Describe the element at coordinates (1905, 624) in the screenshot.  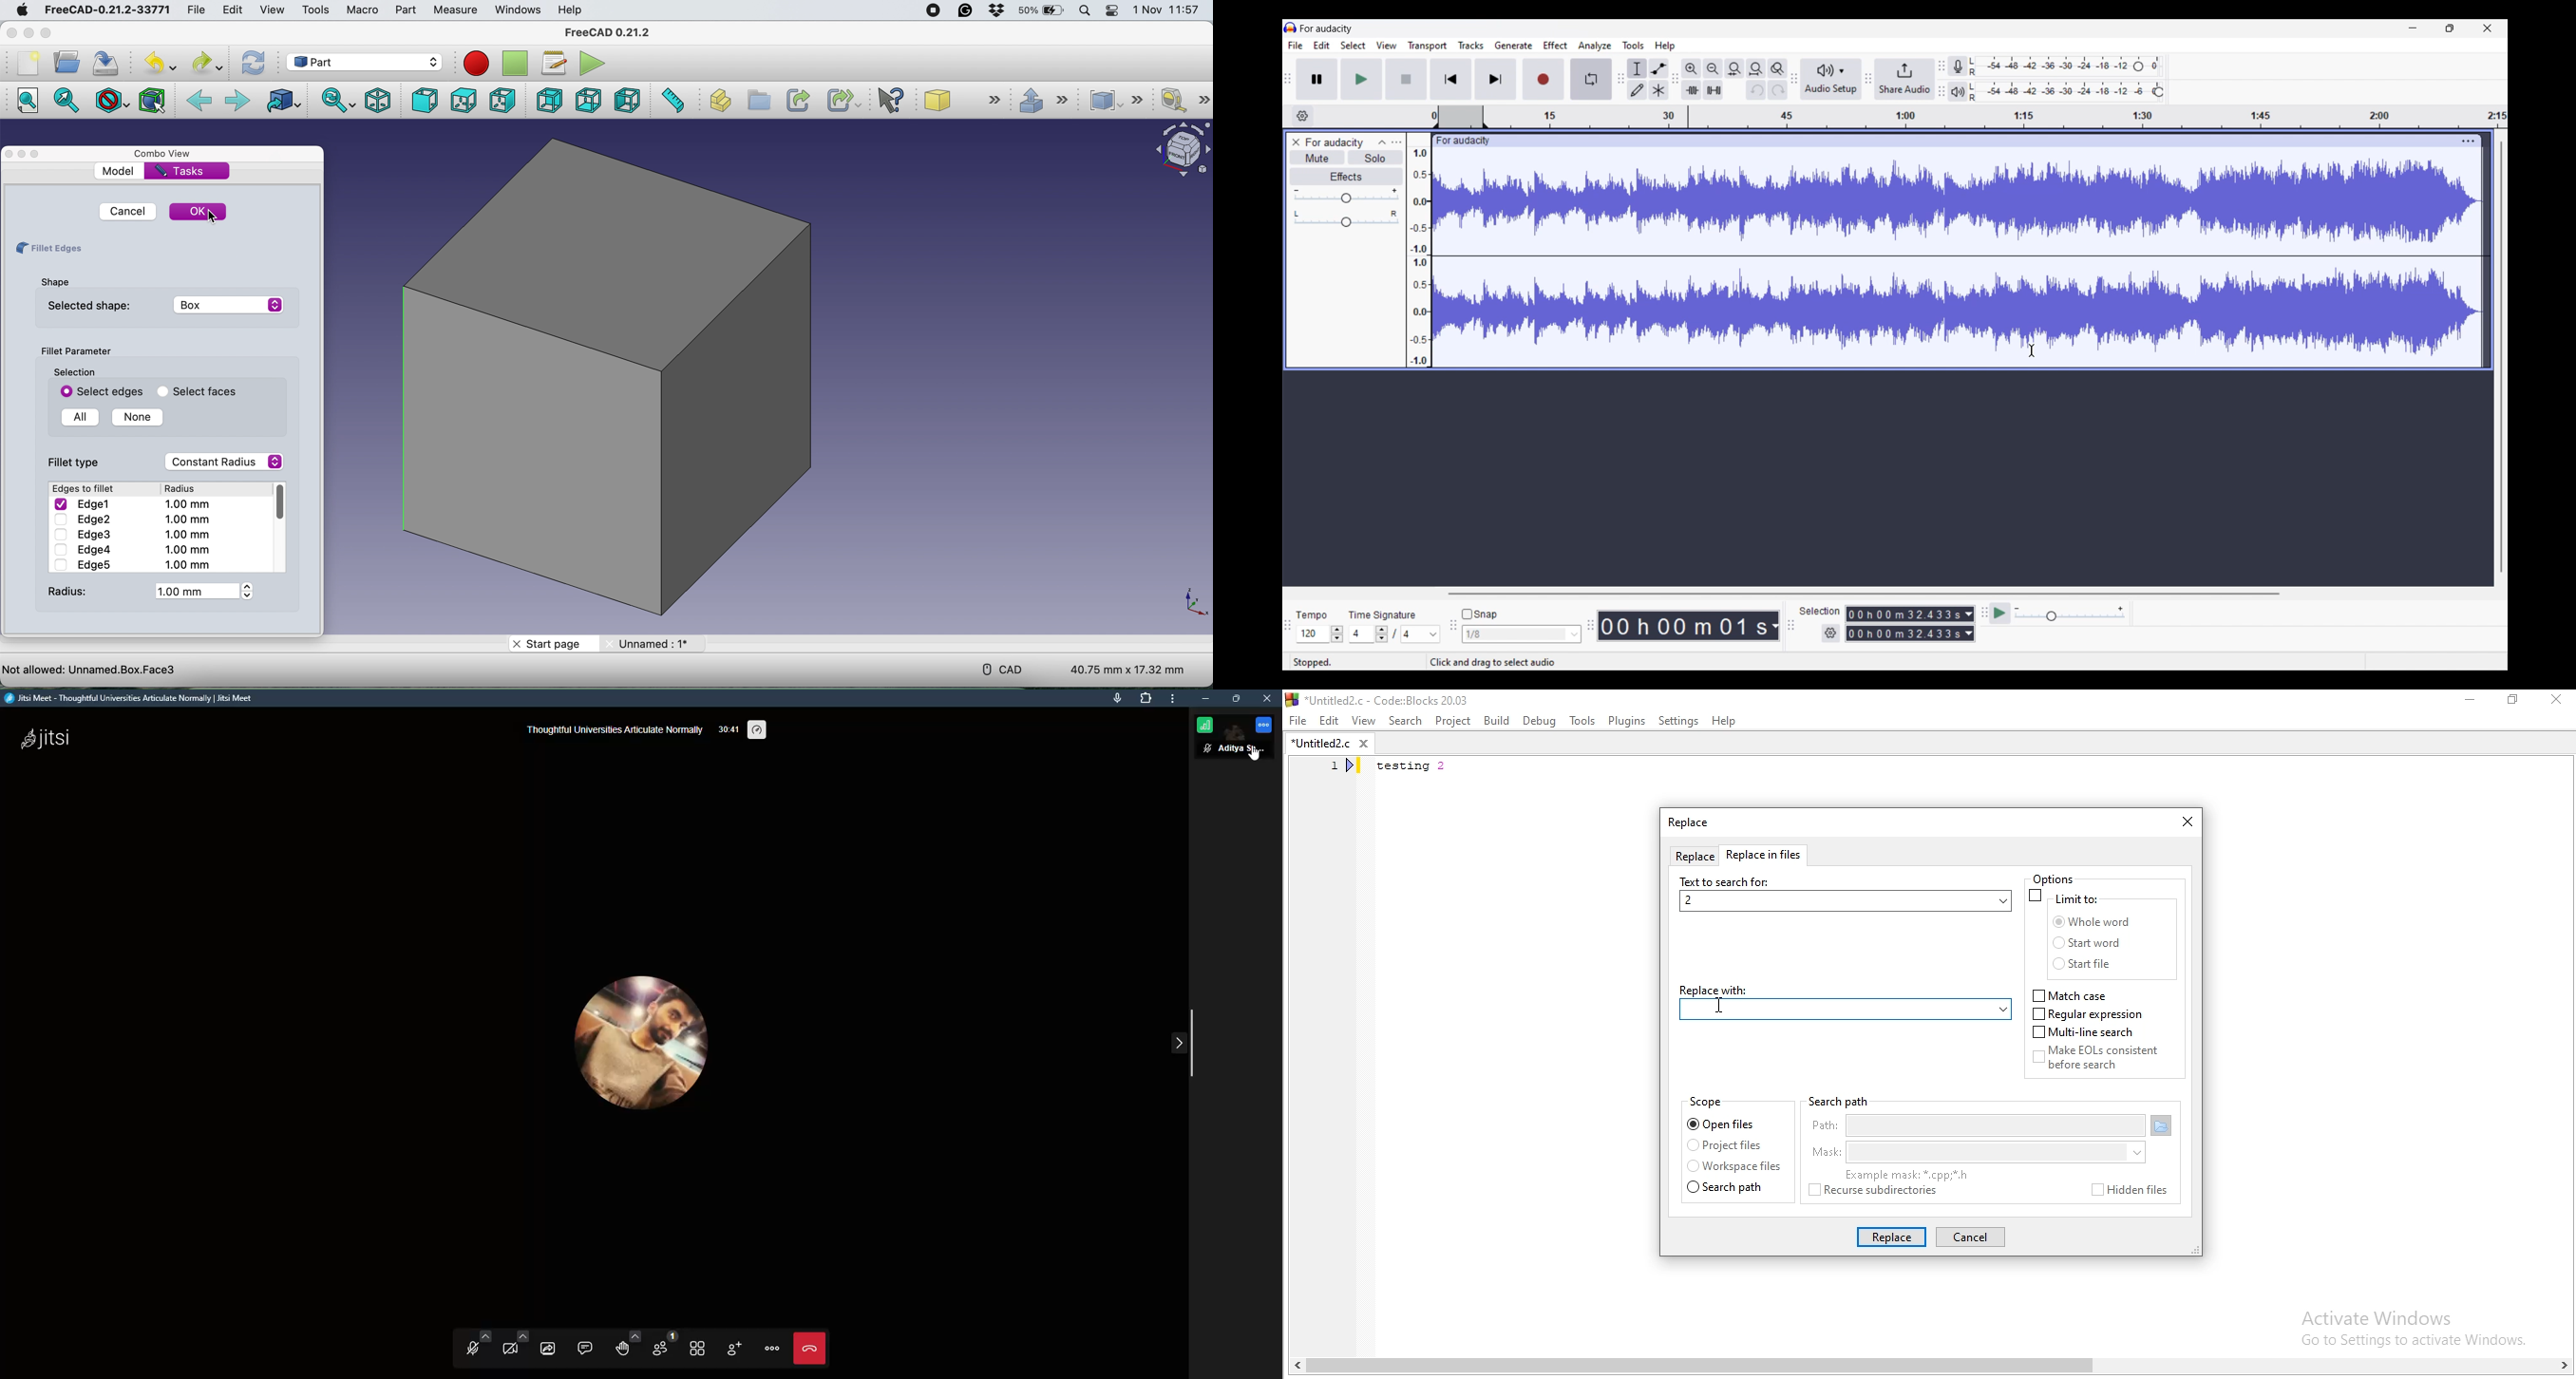
I see `Selection duration` at that location.